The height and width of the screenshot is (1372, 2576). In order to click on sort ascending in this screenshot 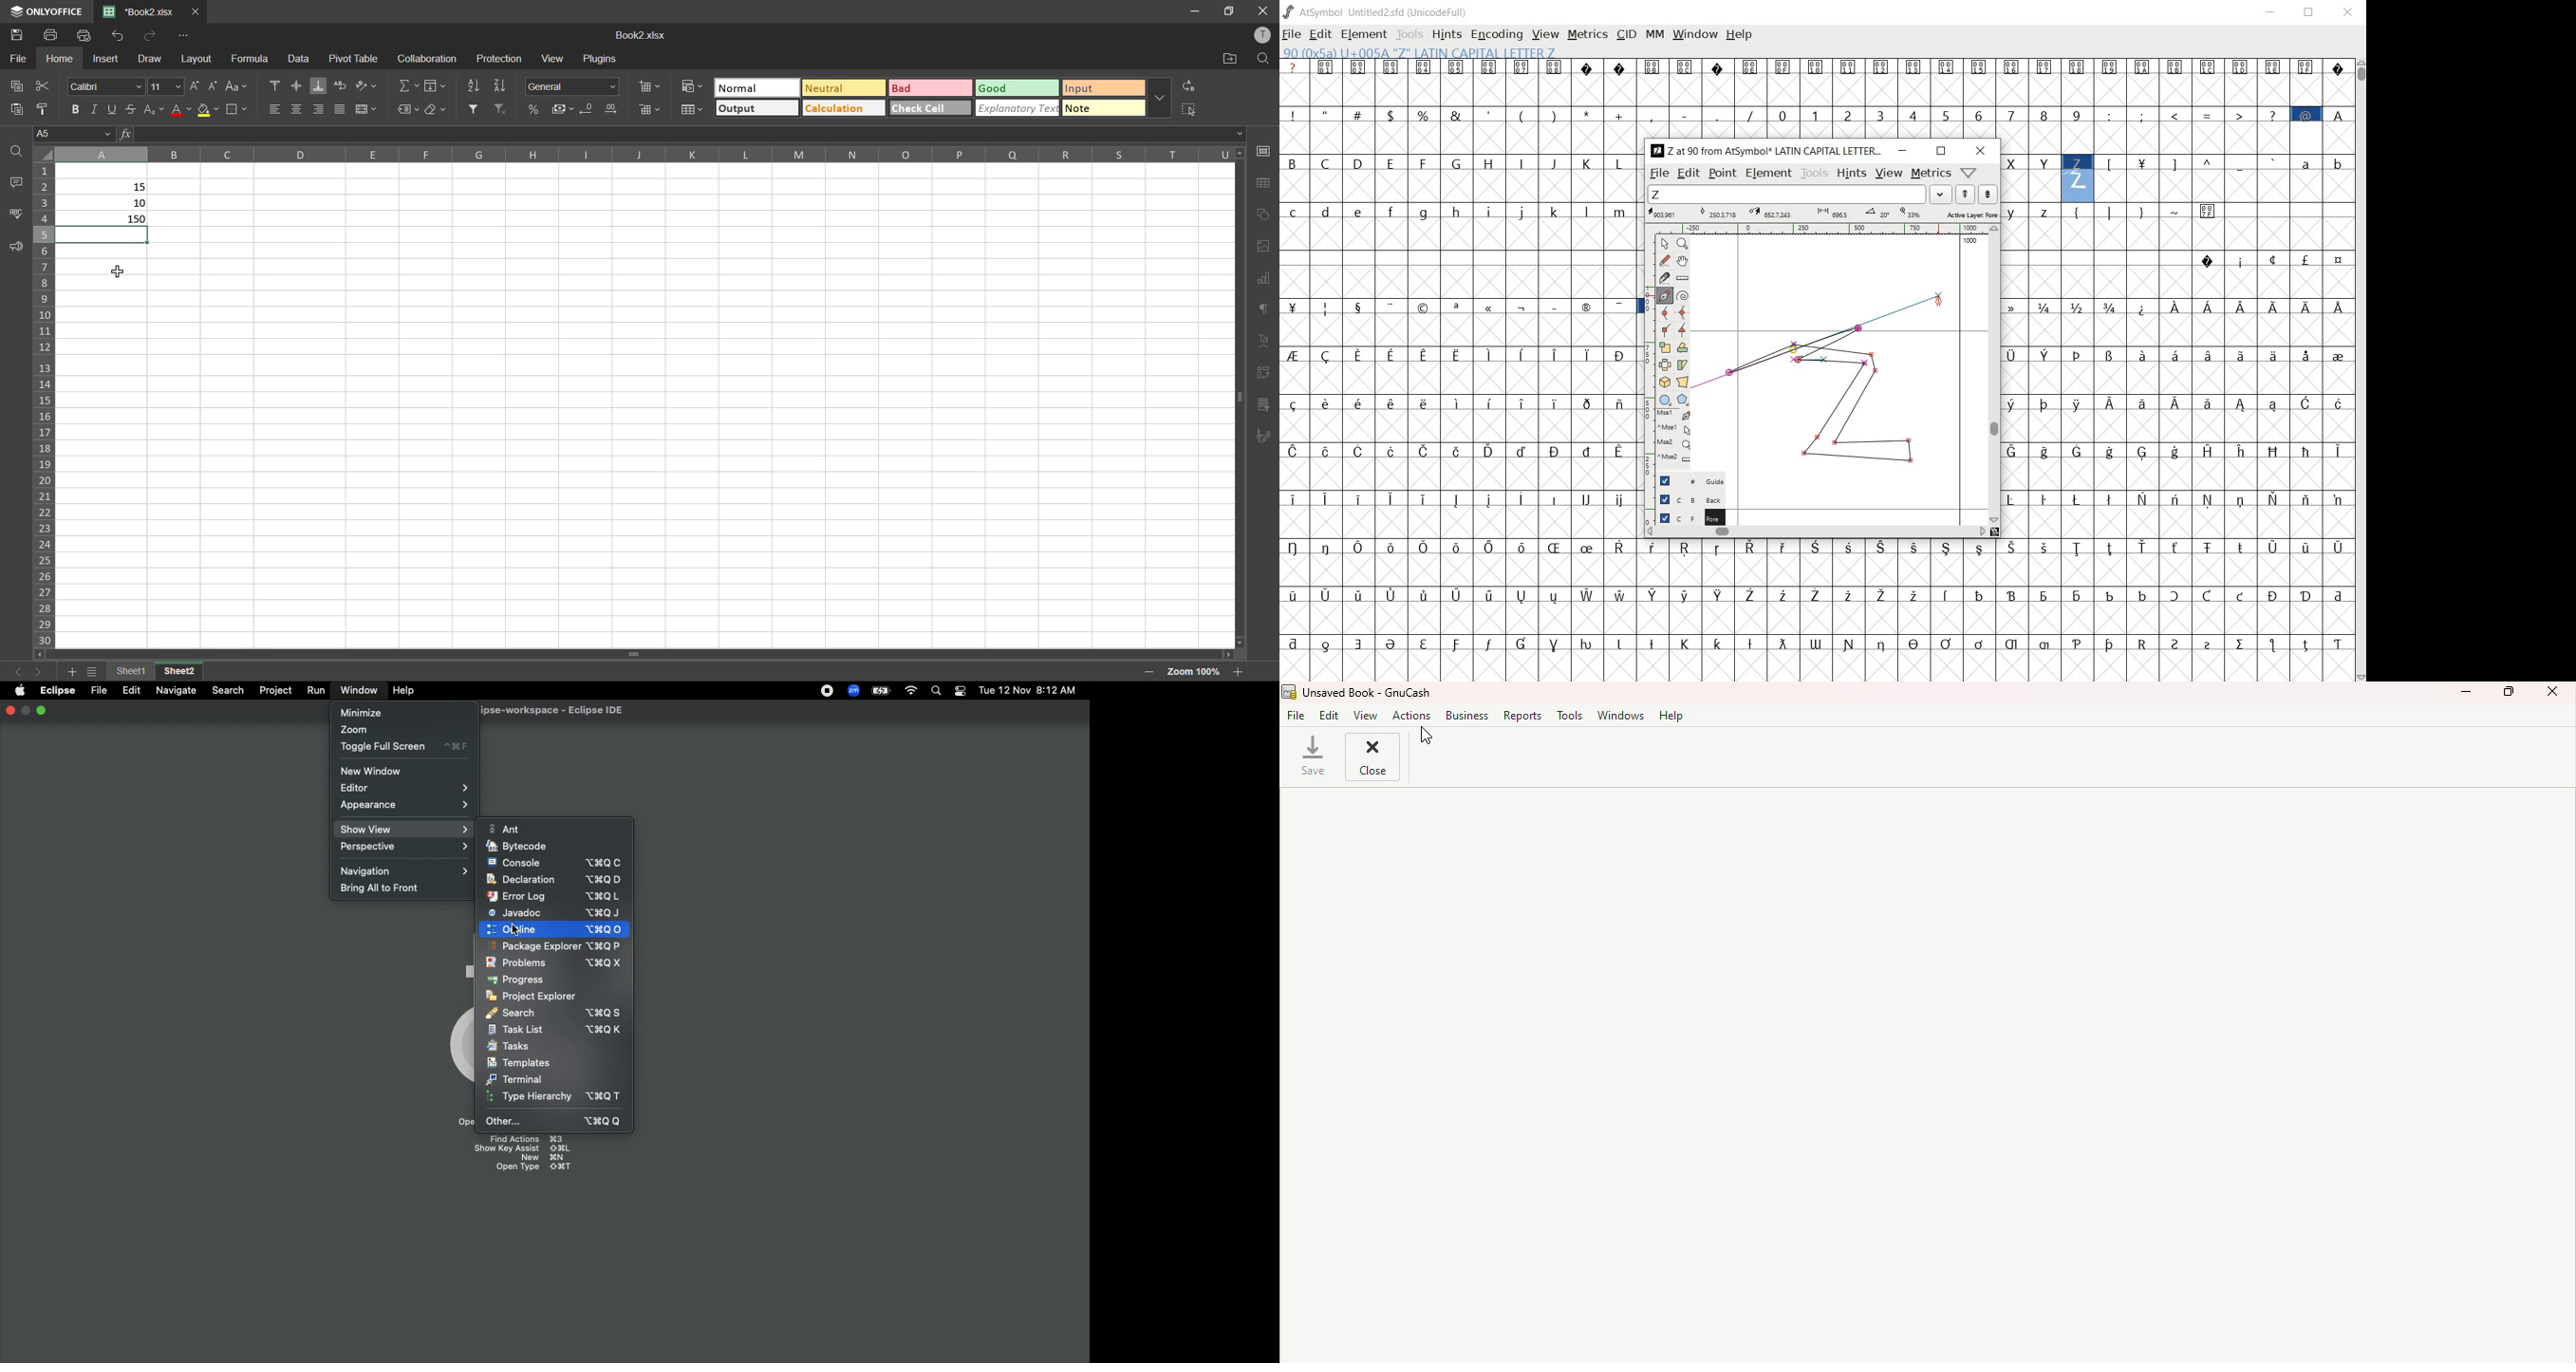, I will do `click(471, 86)`.